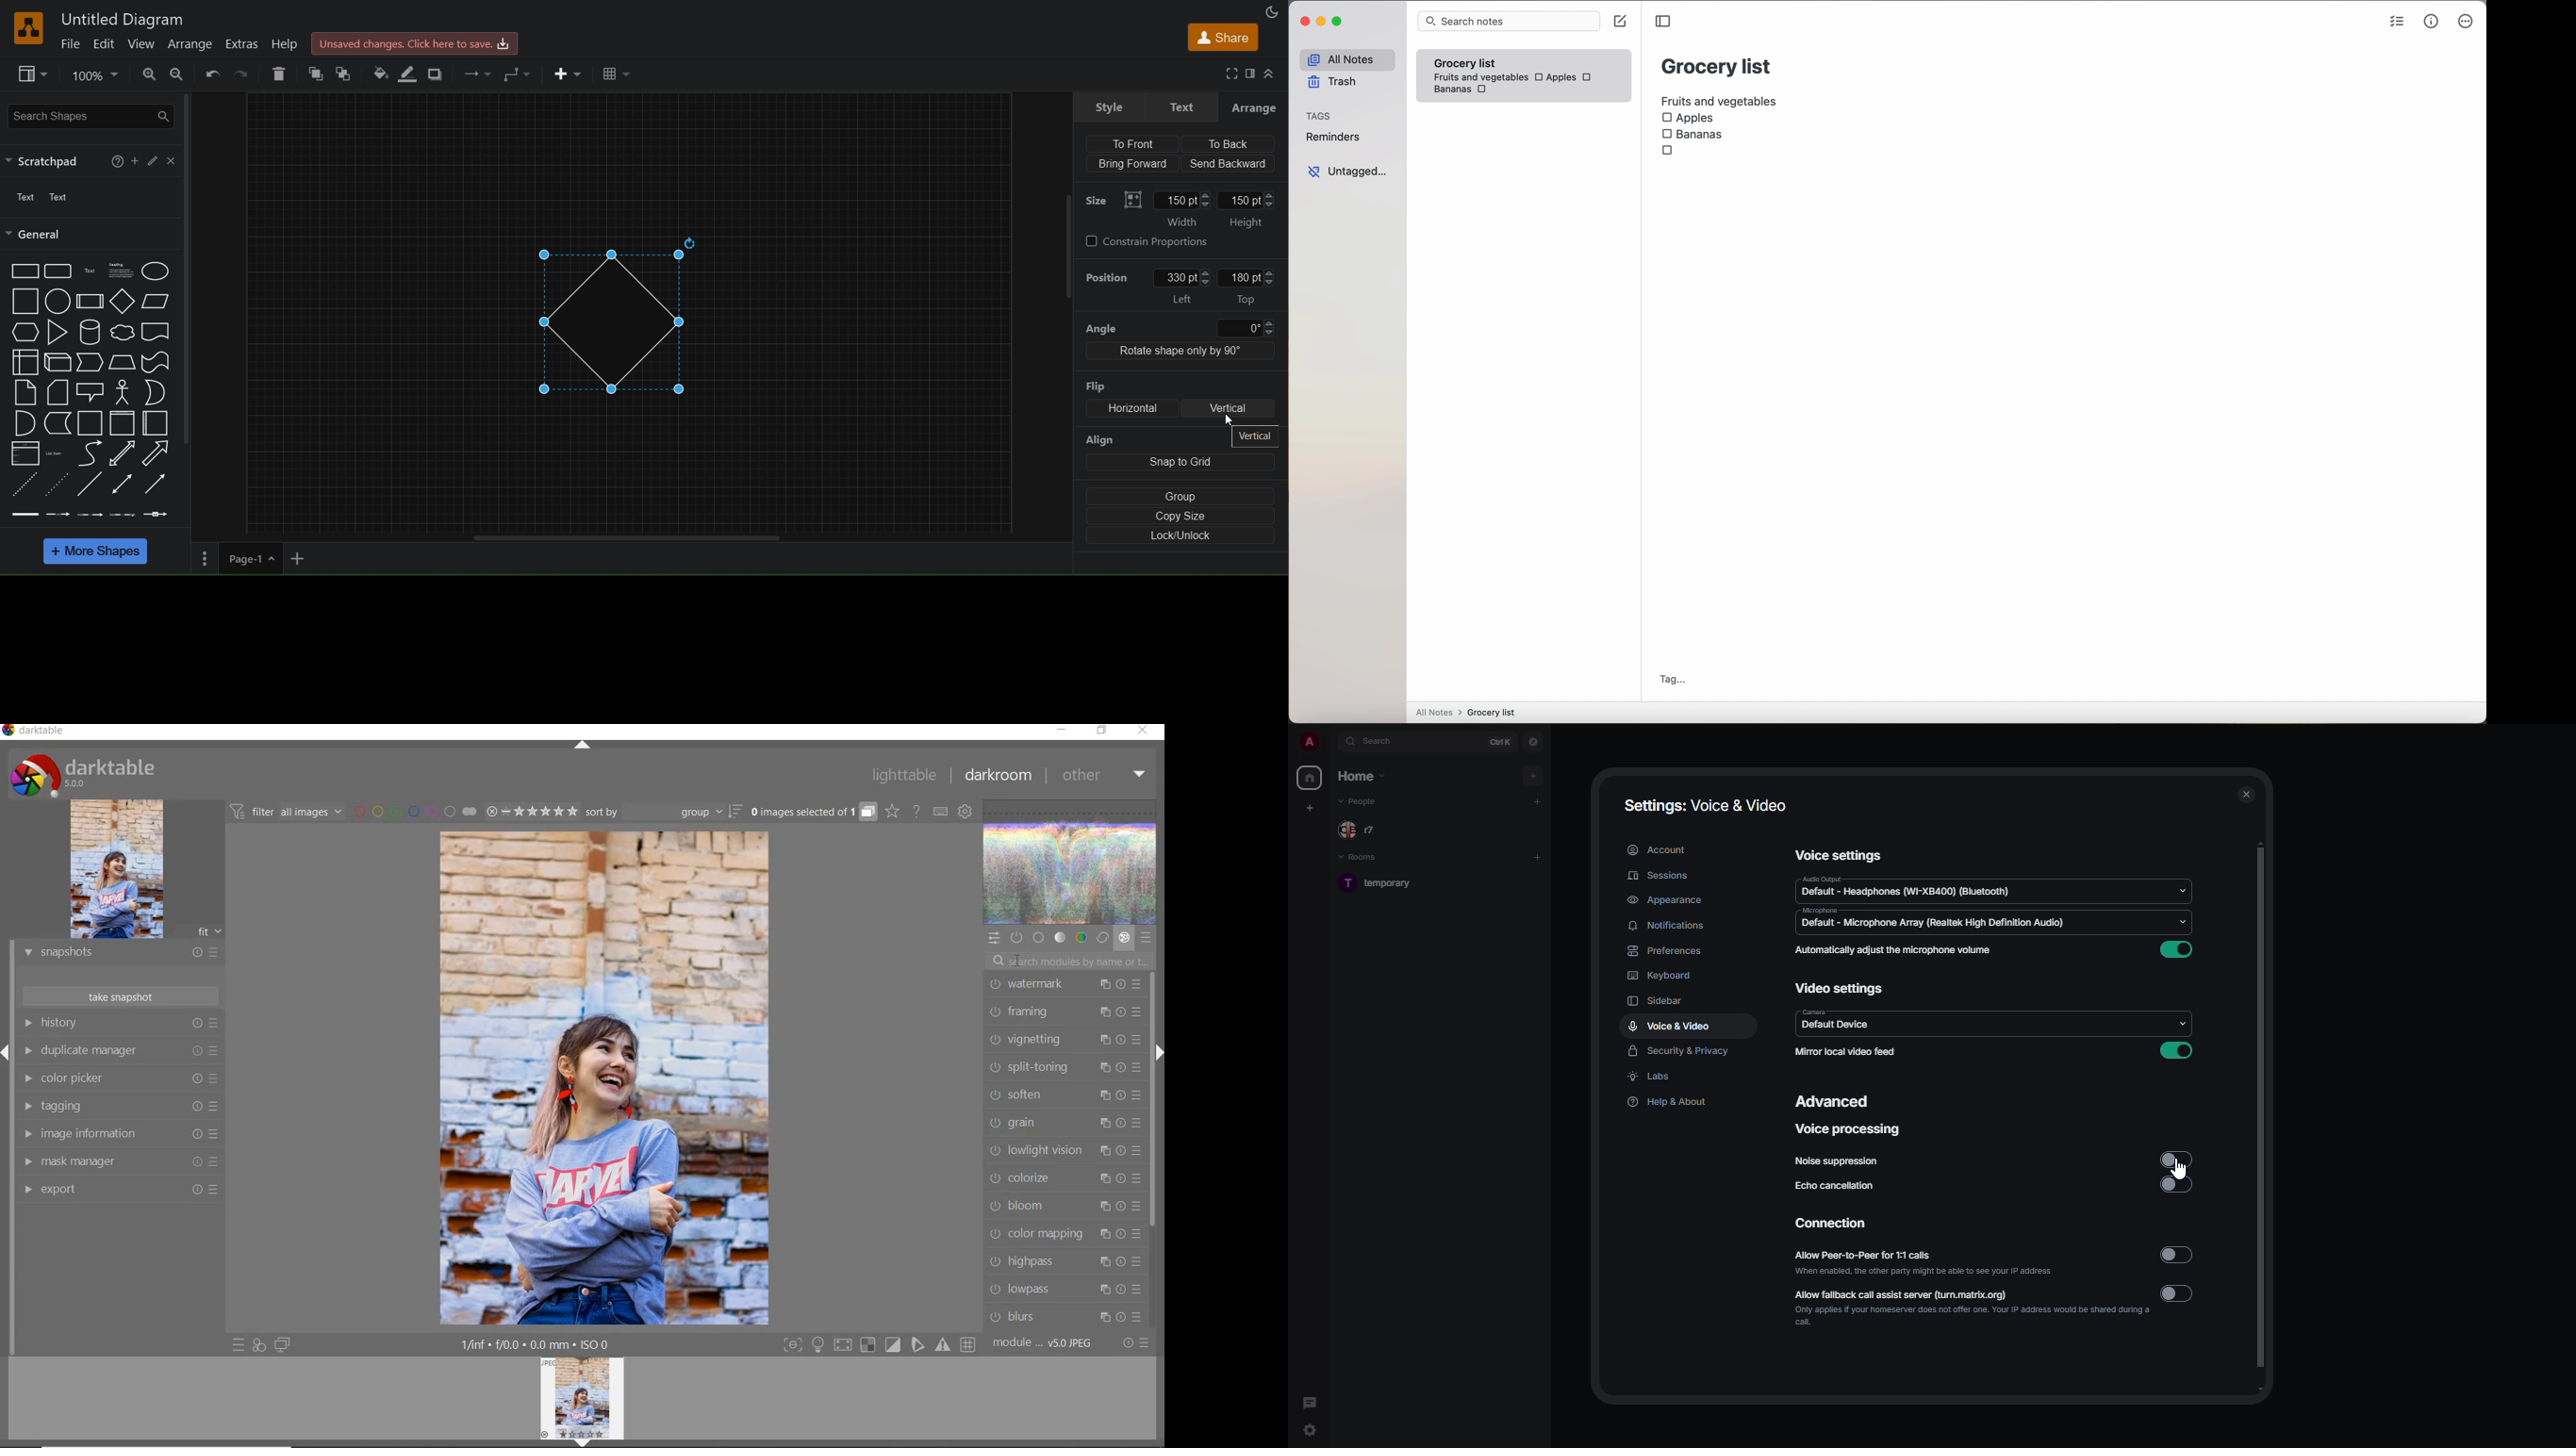  I want to click on filter images by color labels, so click(415, 812).